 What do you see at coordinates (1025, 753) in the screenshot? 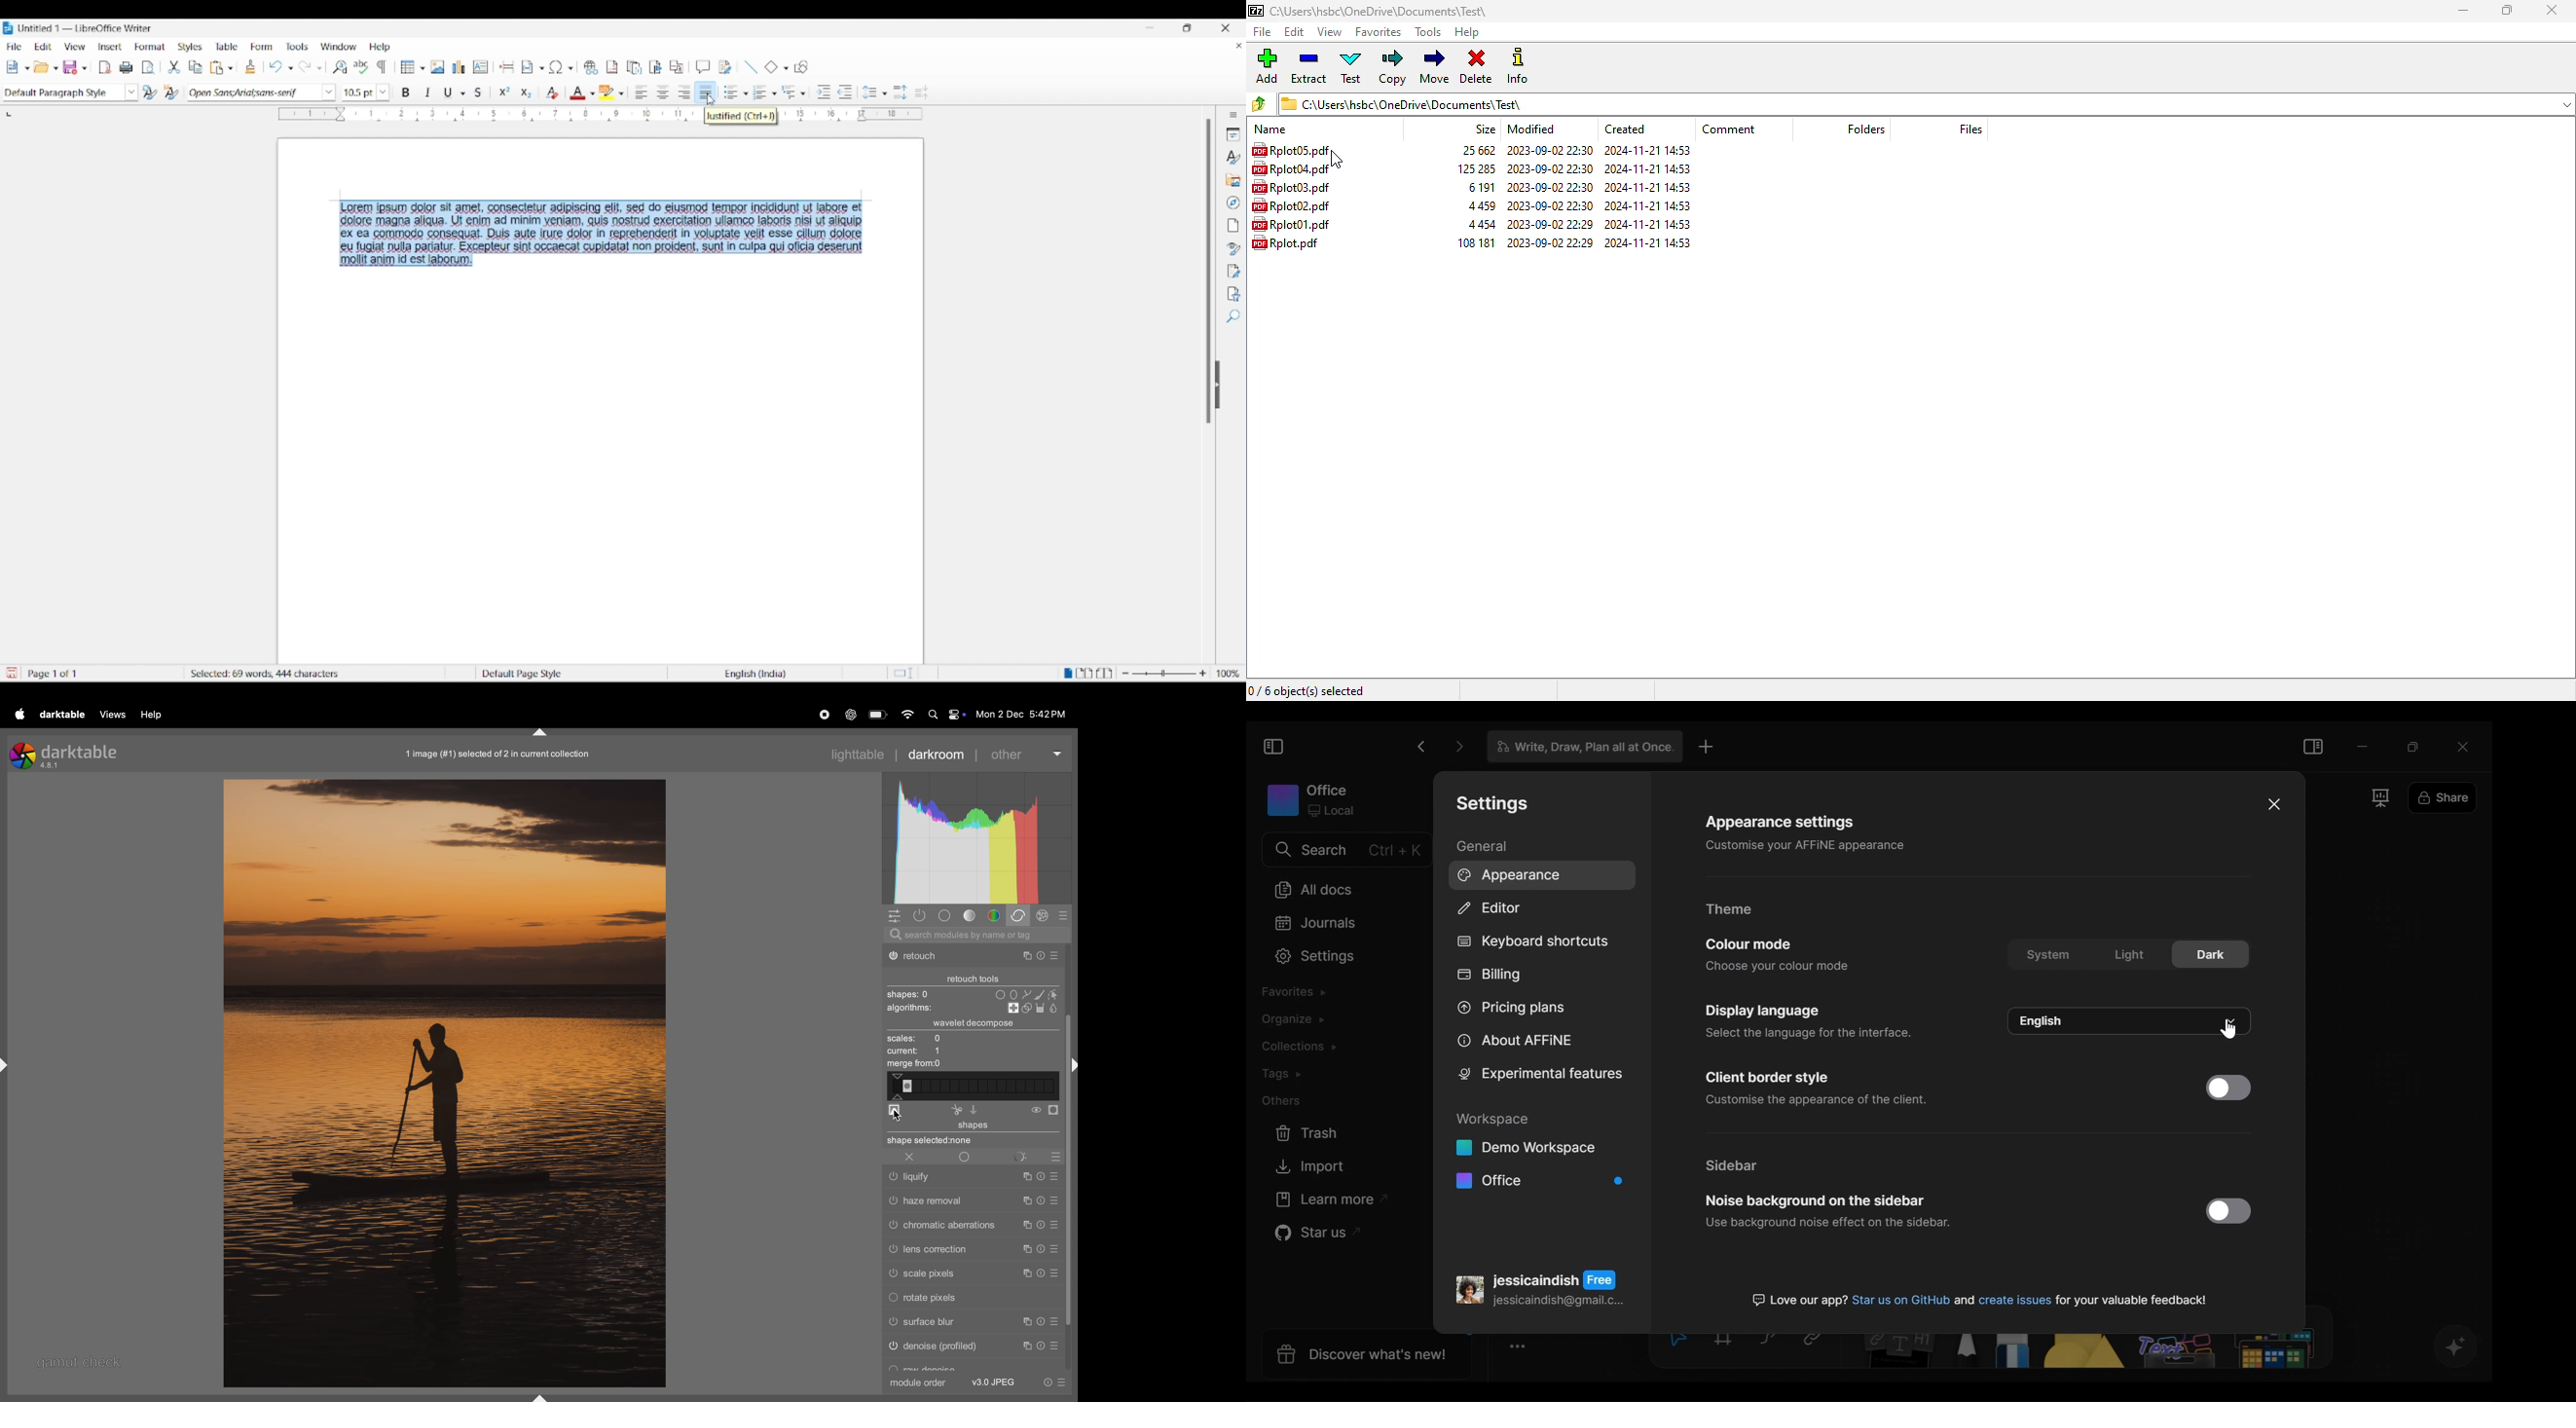
I see `other` at bounding box center [1025, 753].